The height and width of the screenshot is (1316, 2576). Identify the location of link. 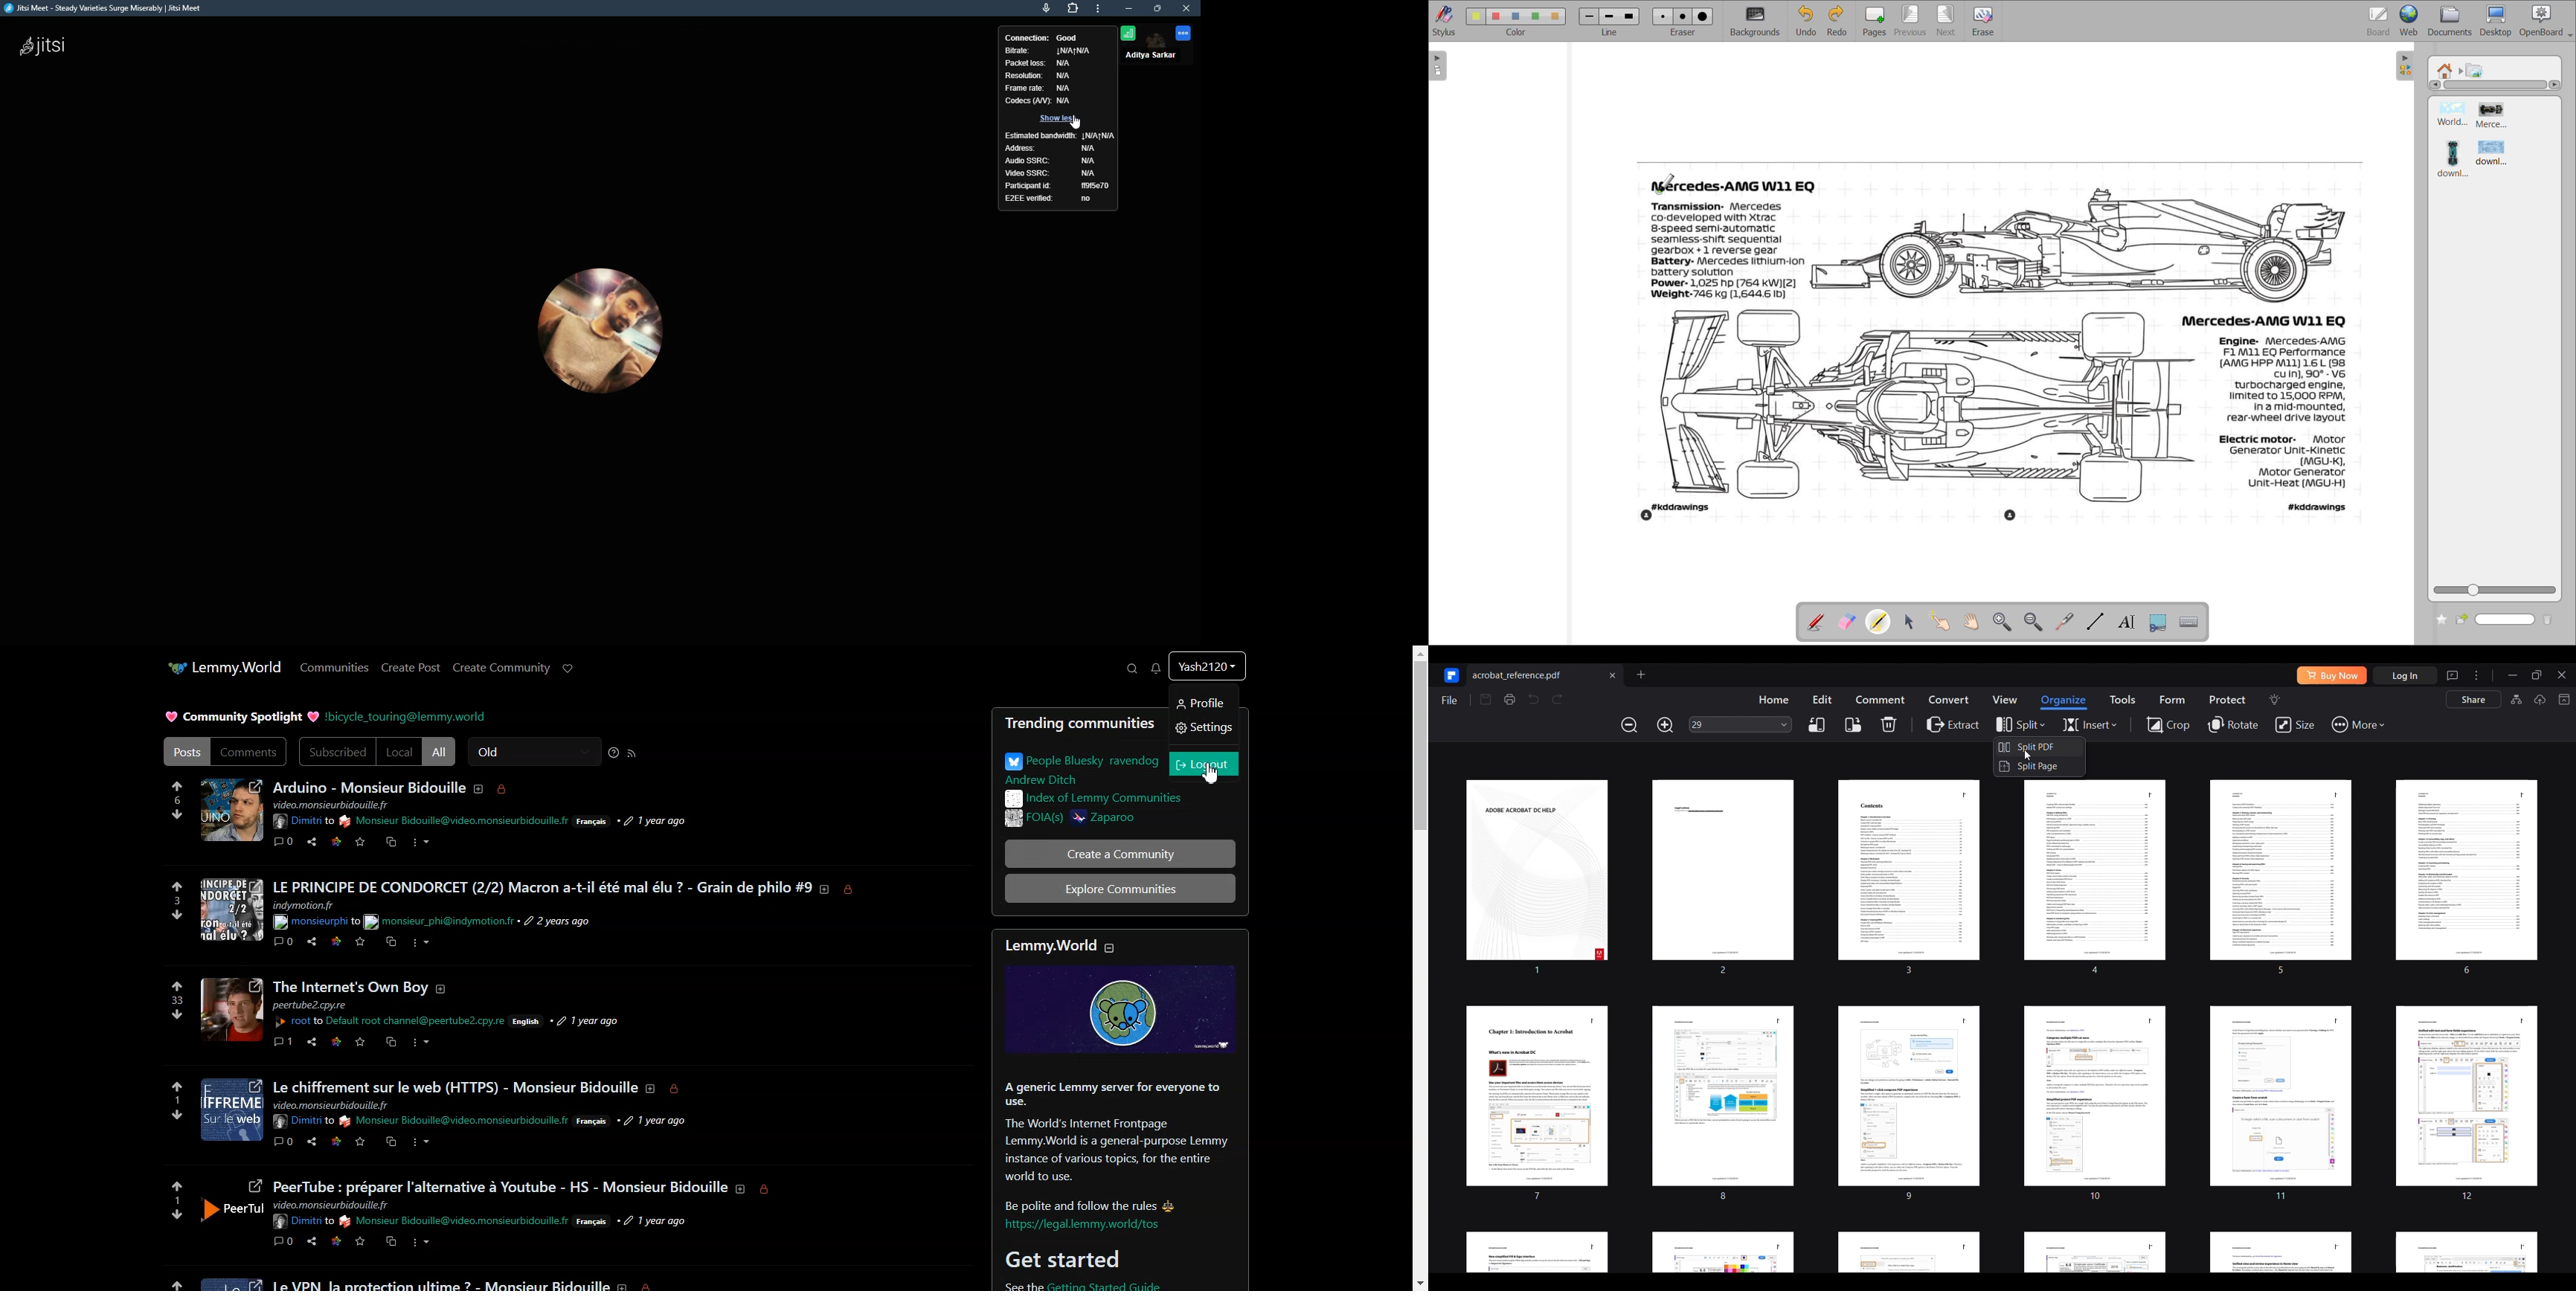
(338, 1143).